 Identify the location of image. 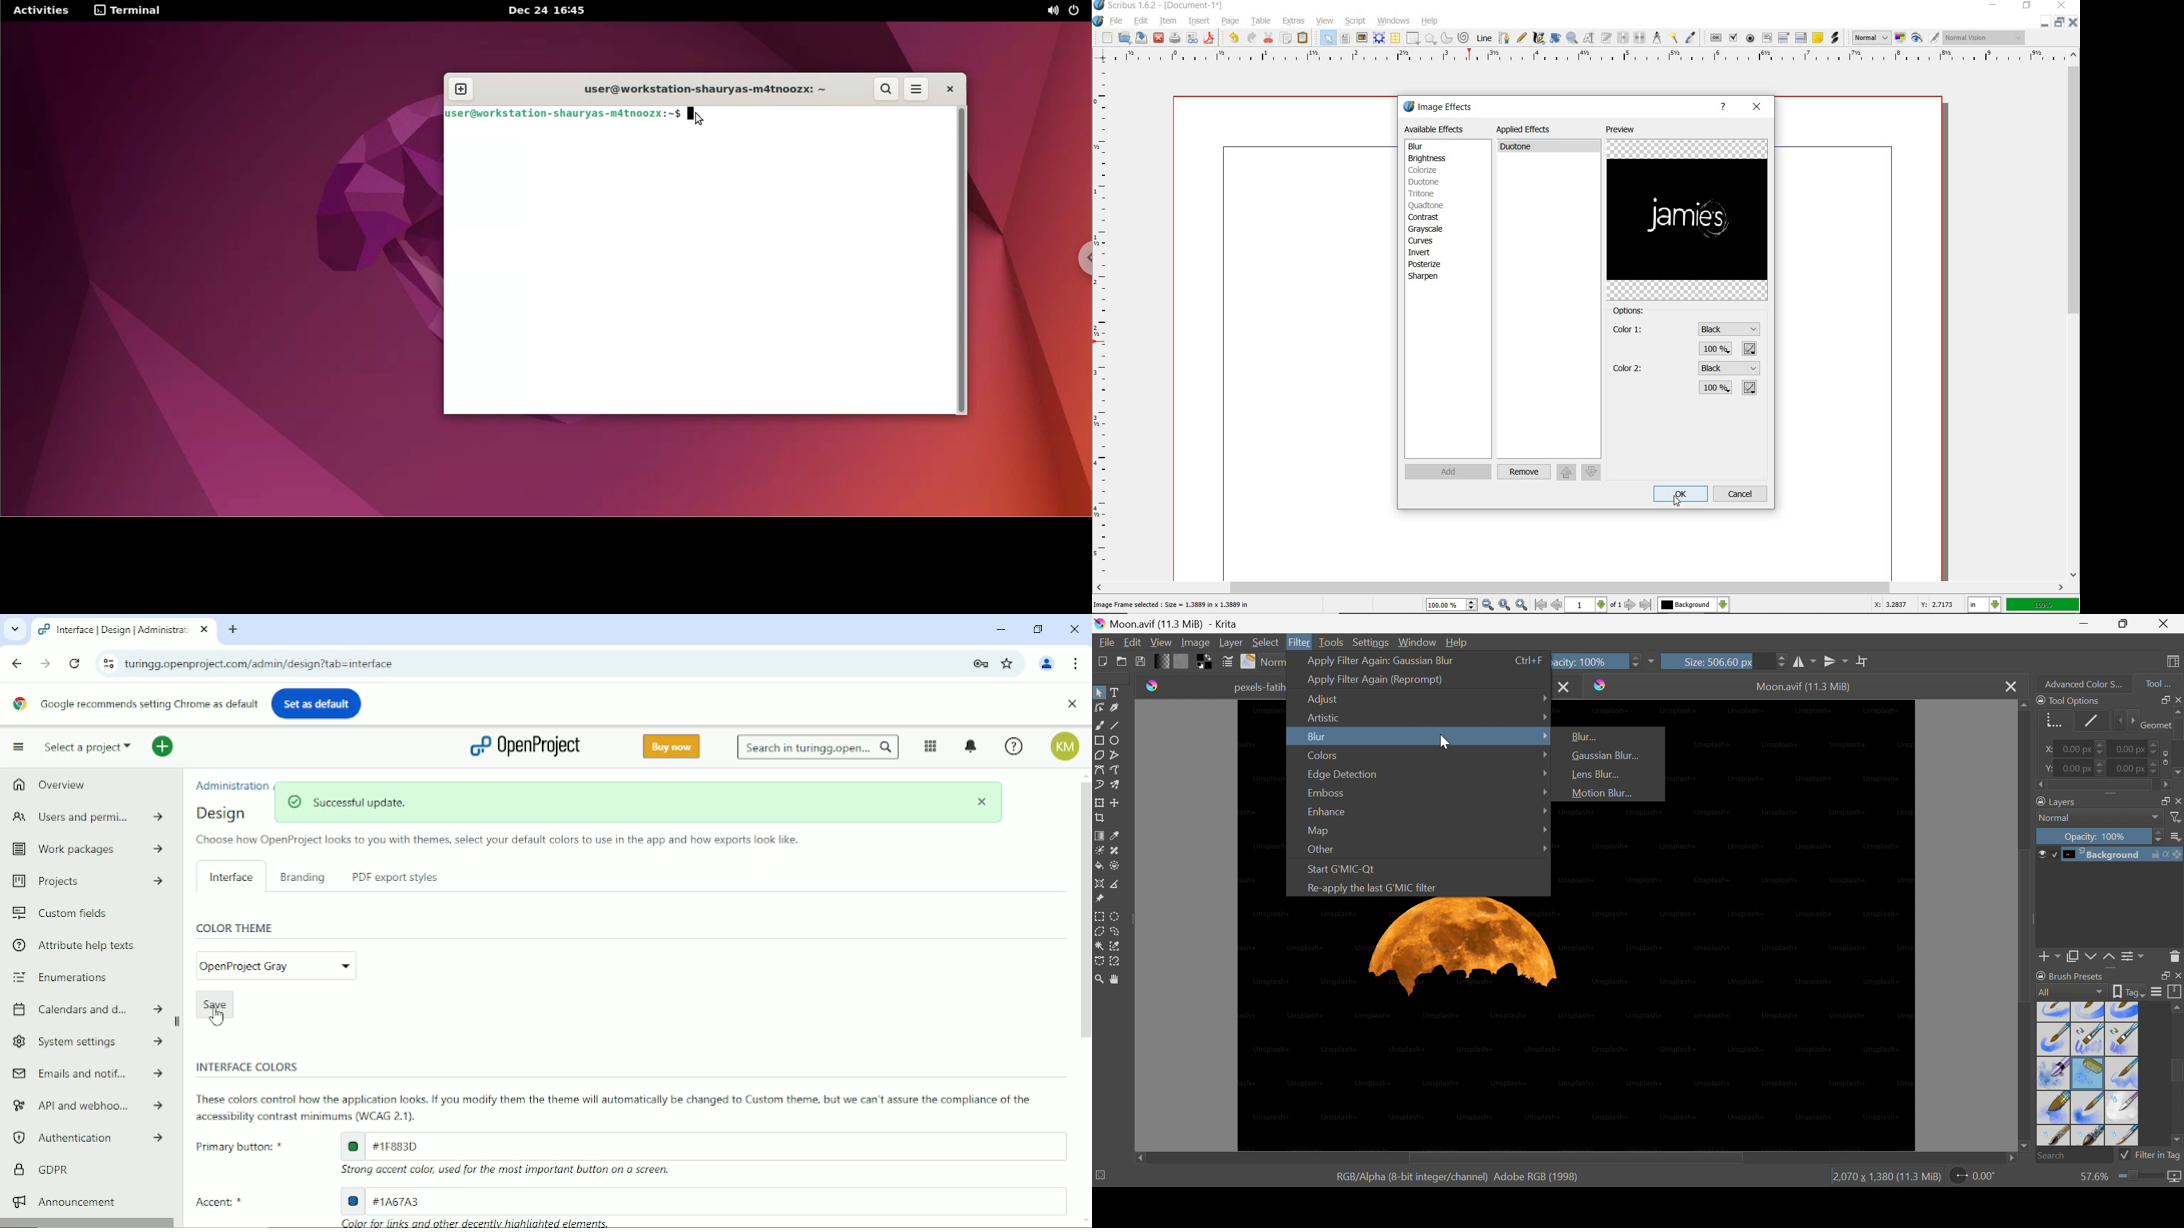
(1688, 220).